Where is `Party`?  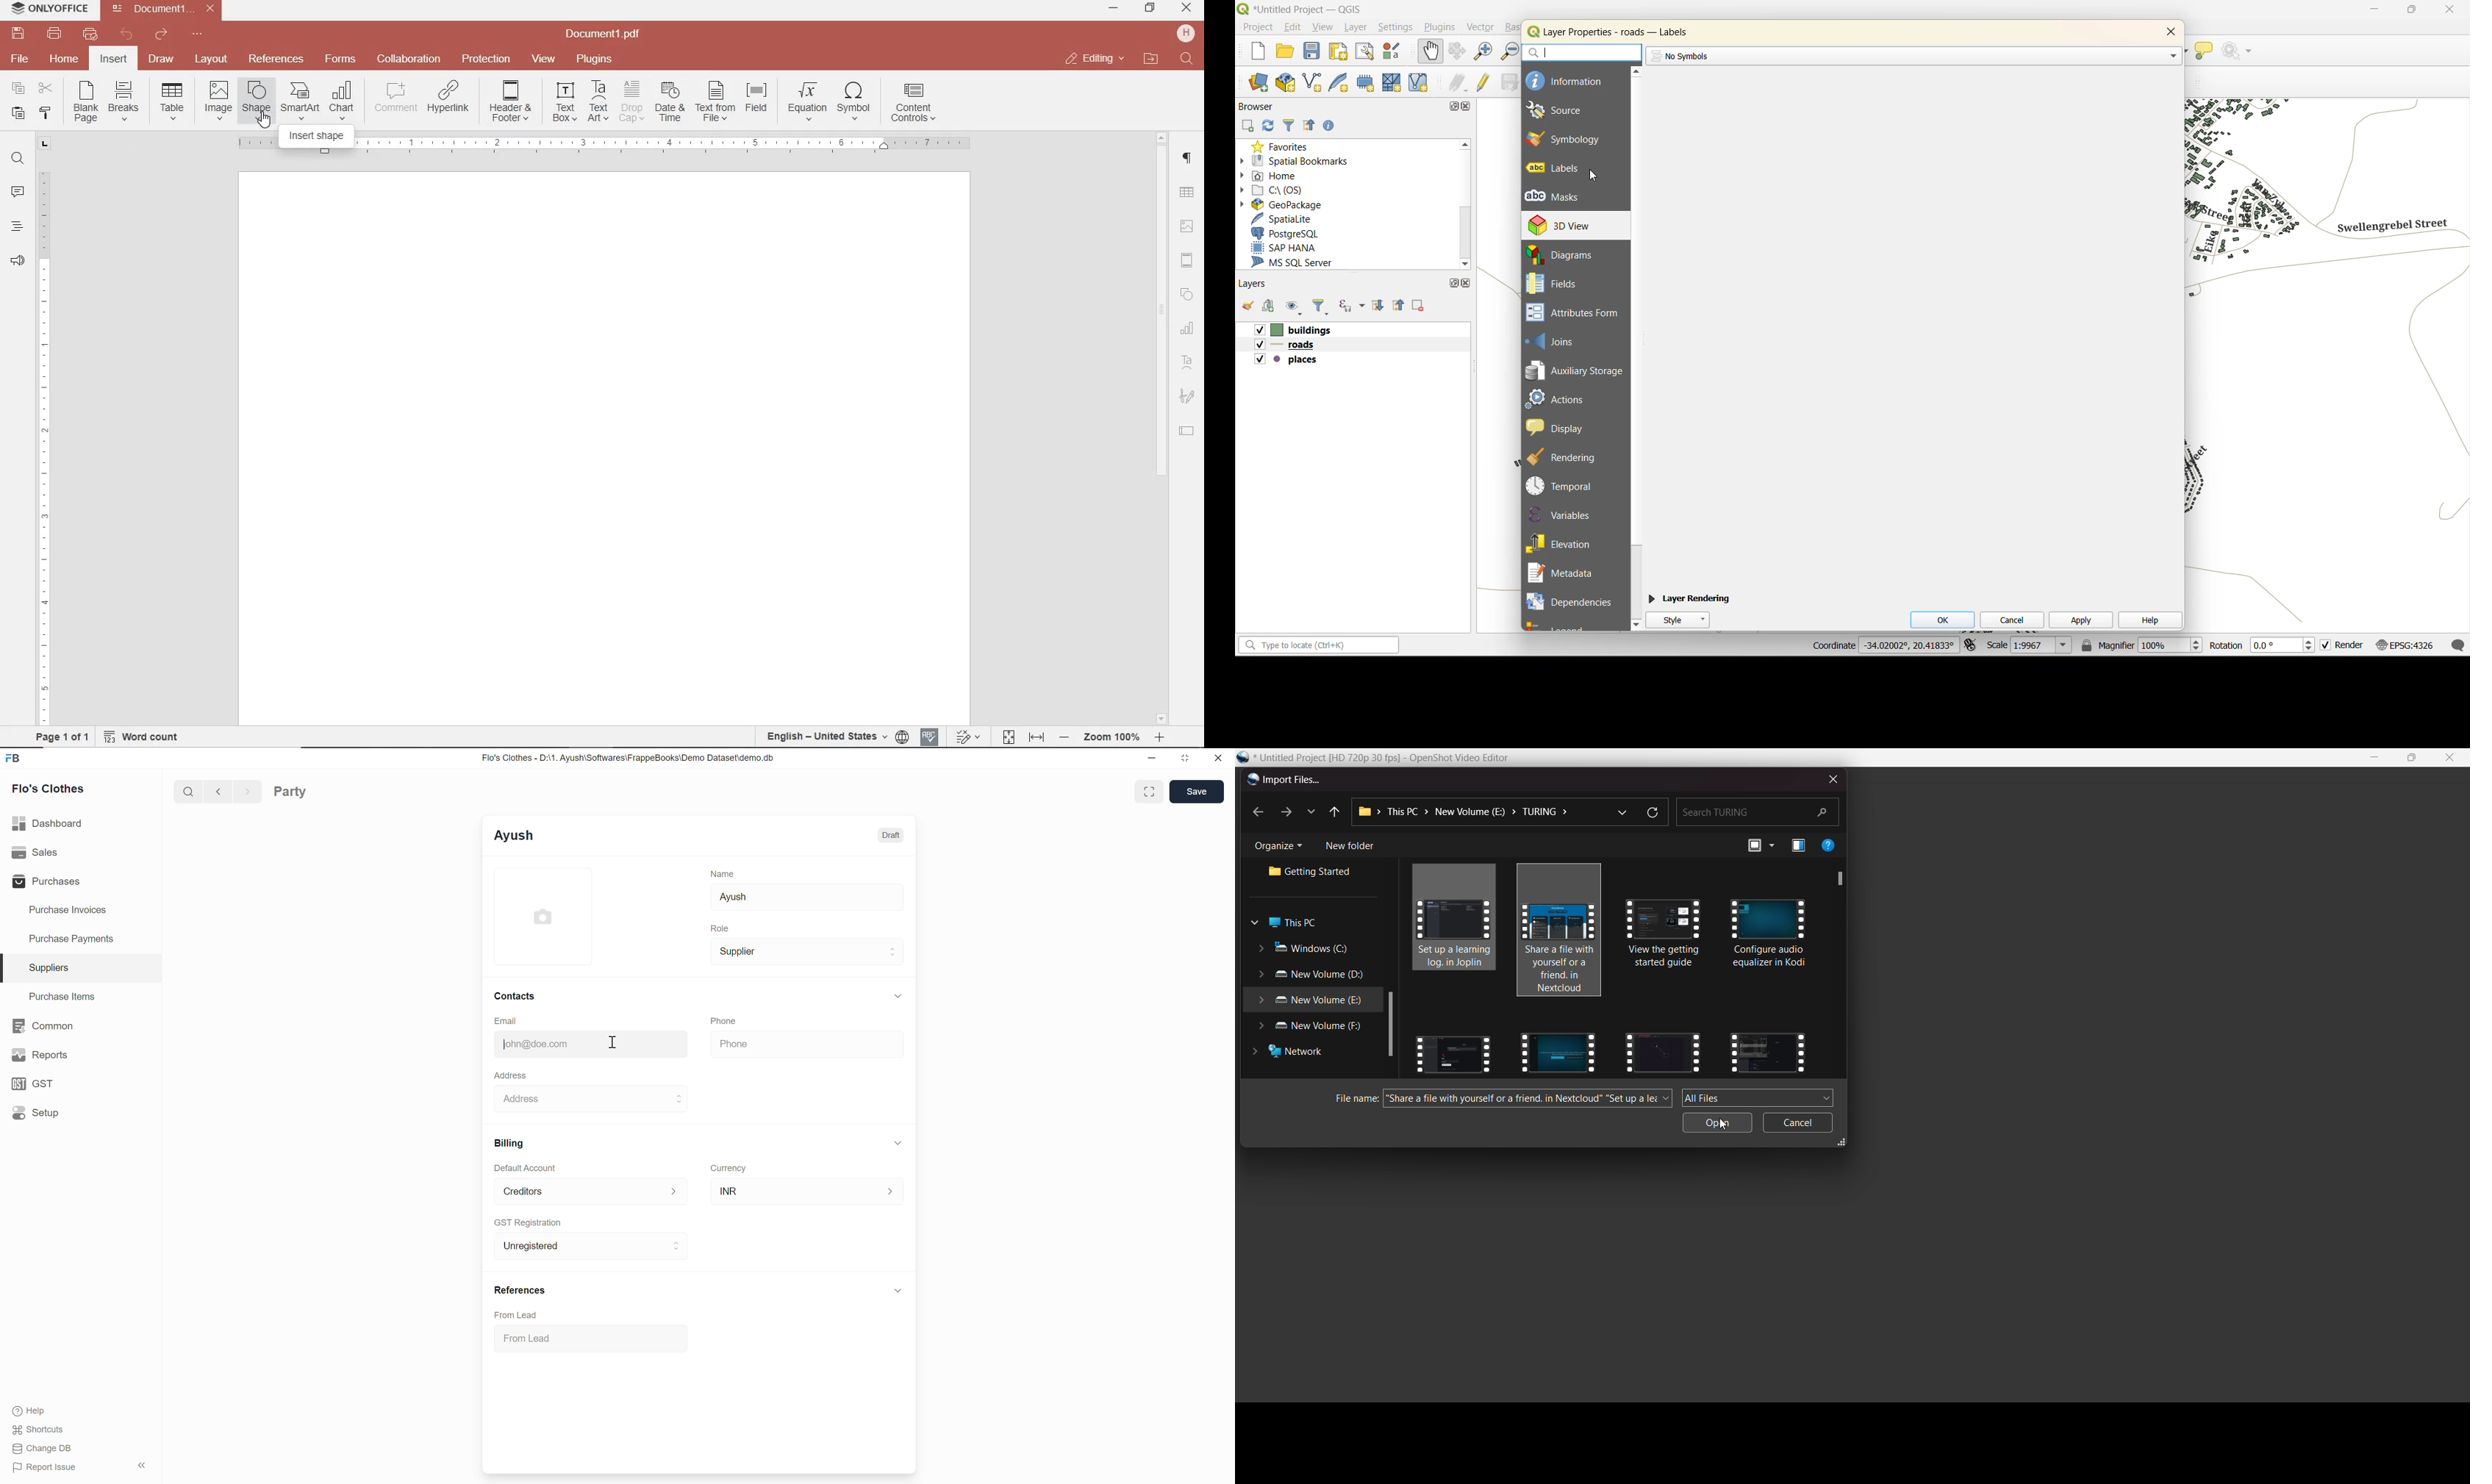 Party is located at coordinates (290, 792).